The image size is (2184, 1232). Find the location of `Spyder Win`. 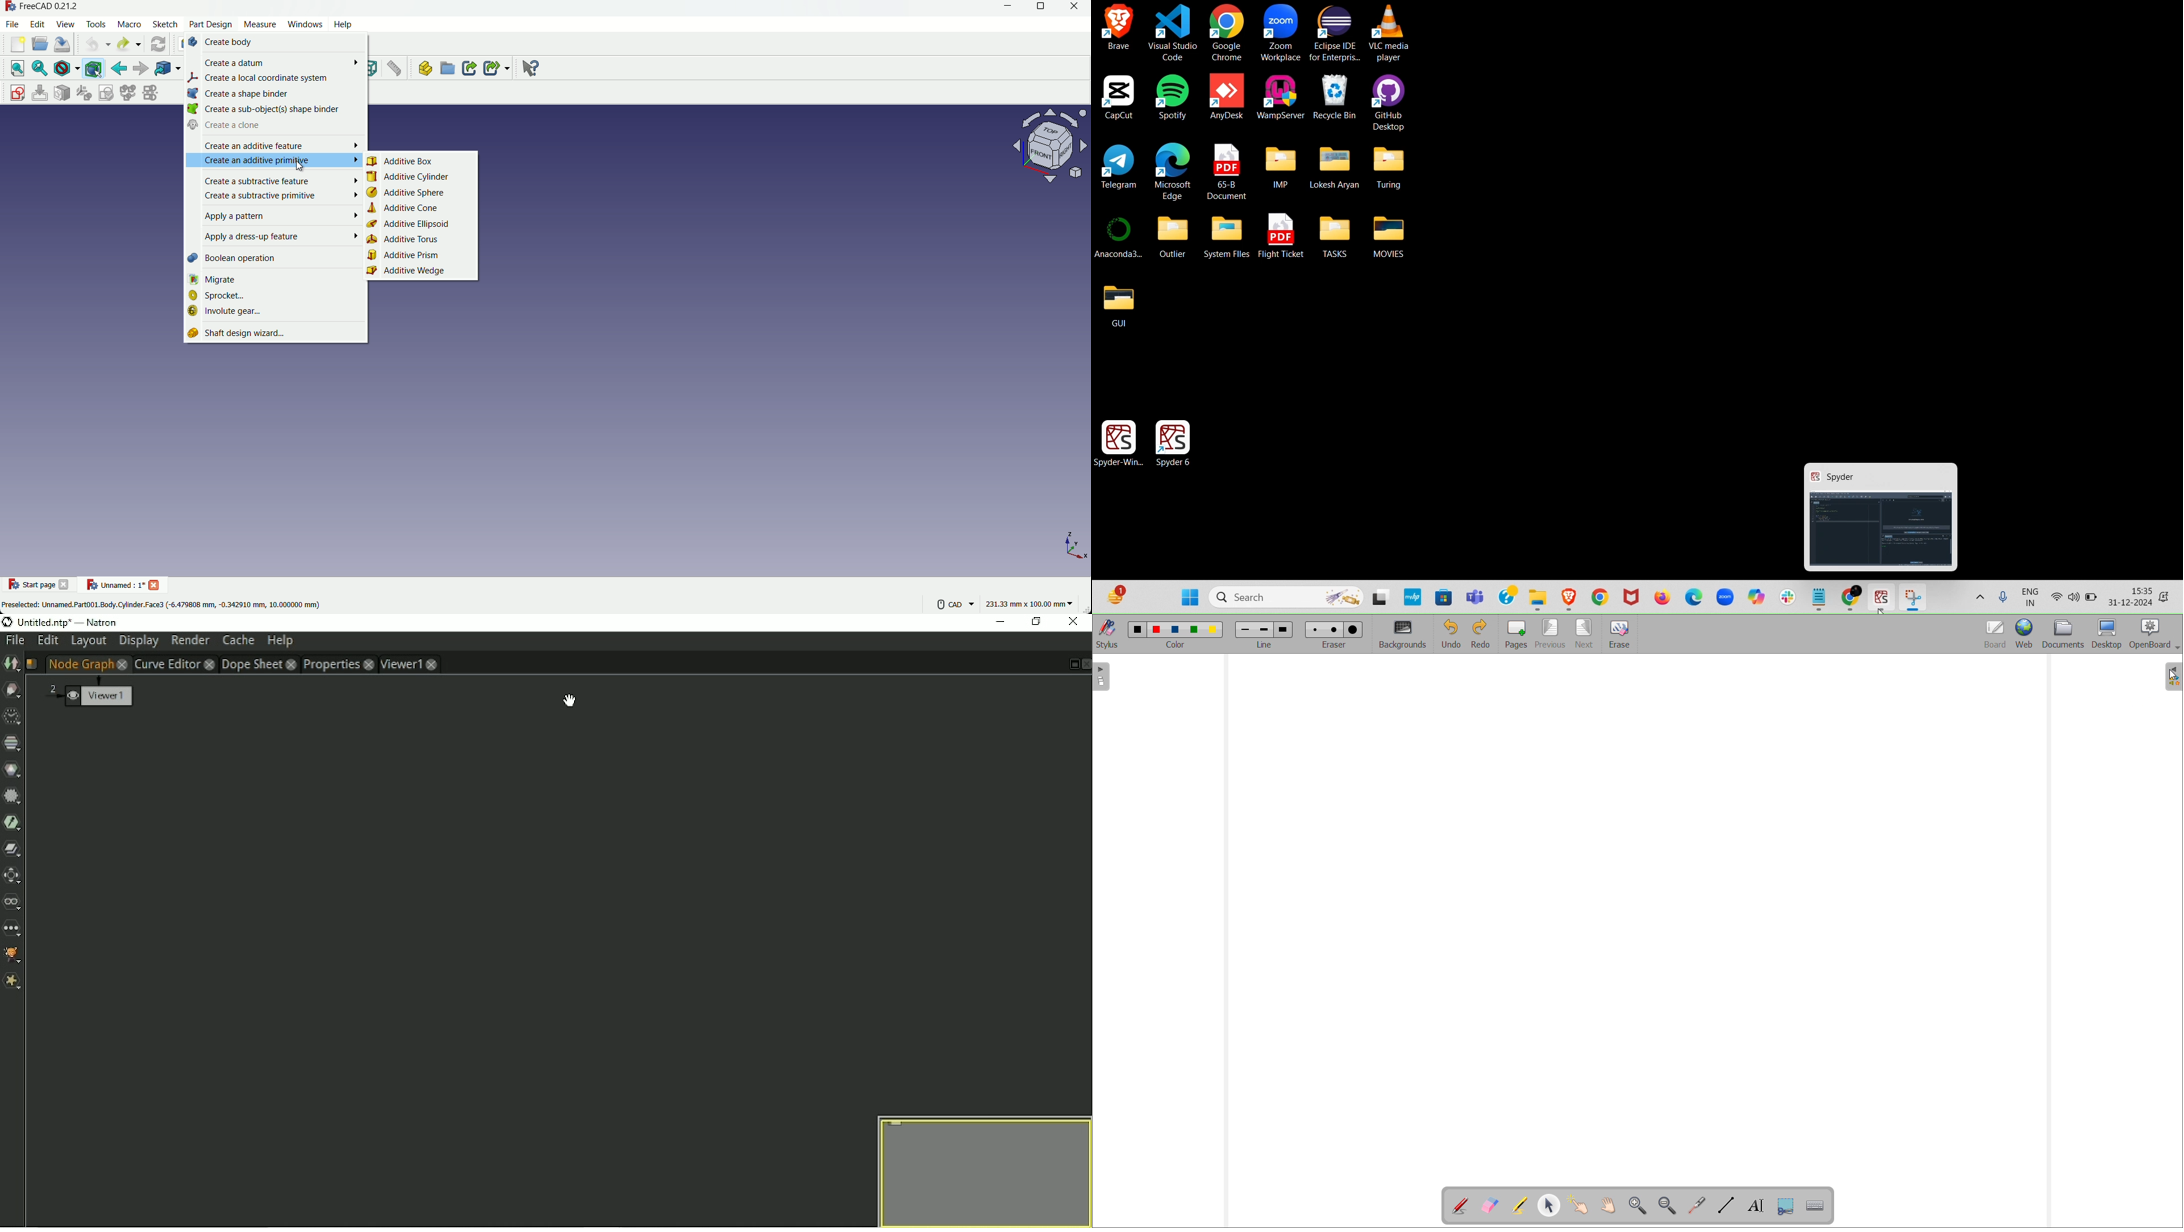

Spyder Win is located at coordinates (1122, 439).